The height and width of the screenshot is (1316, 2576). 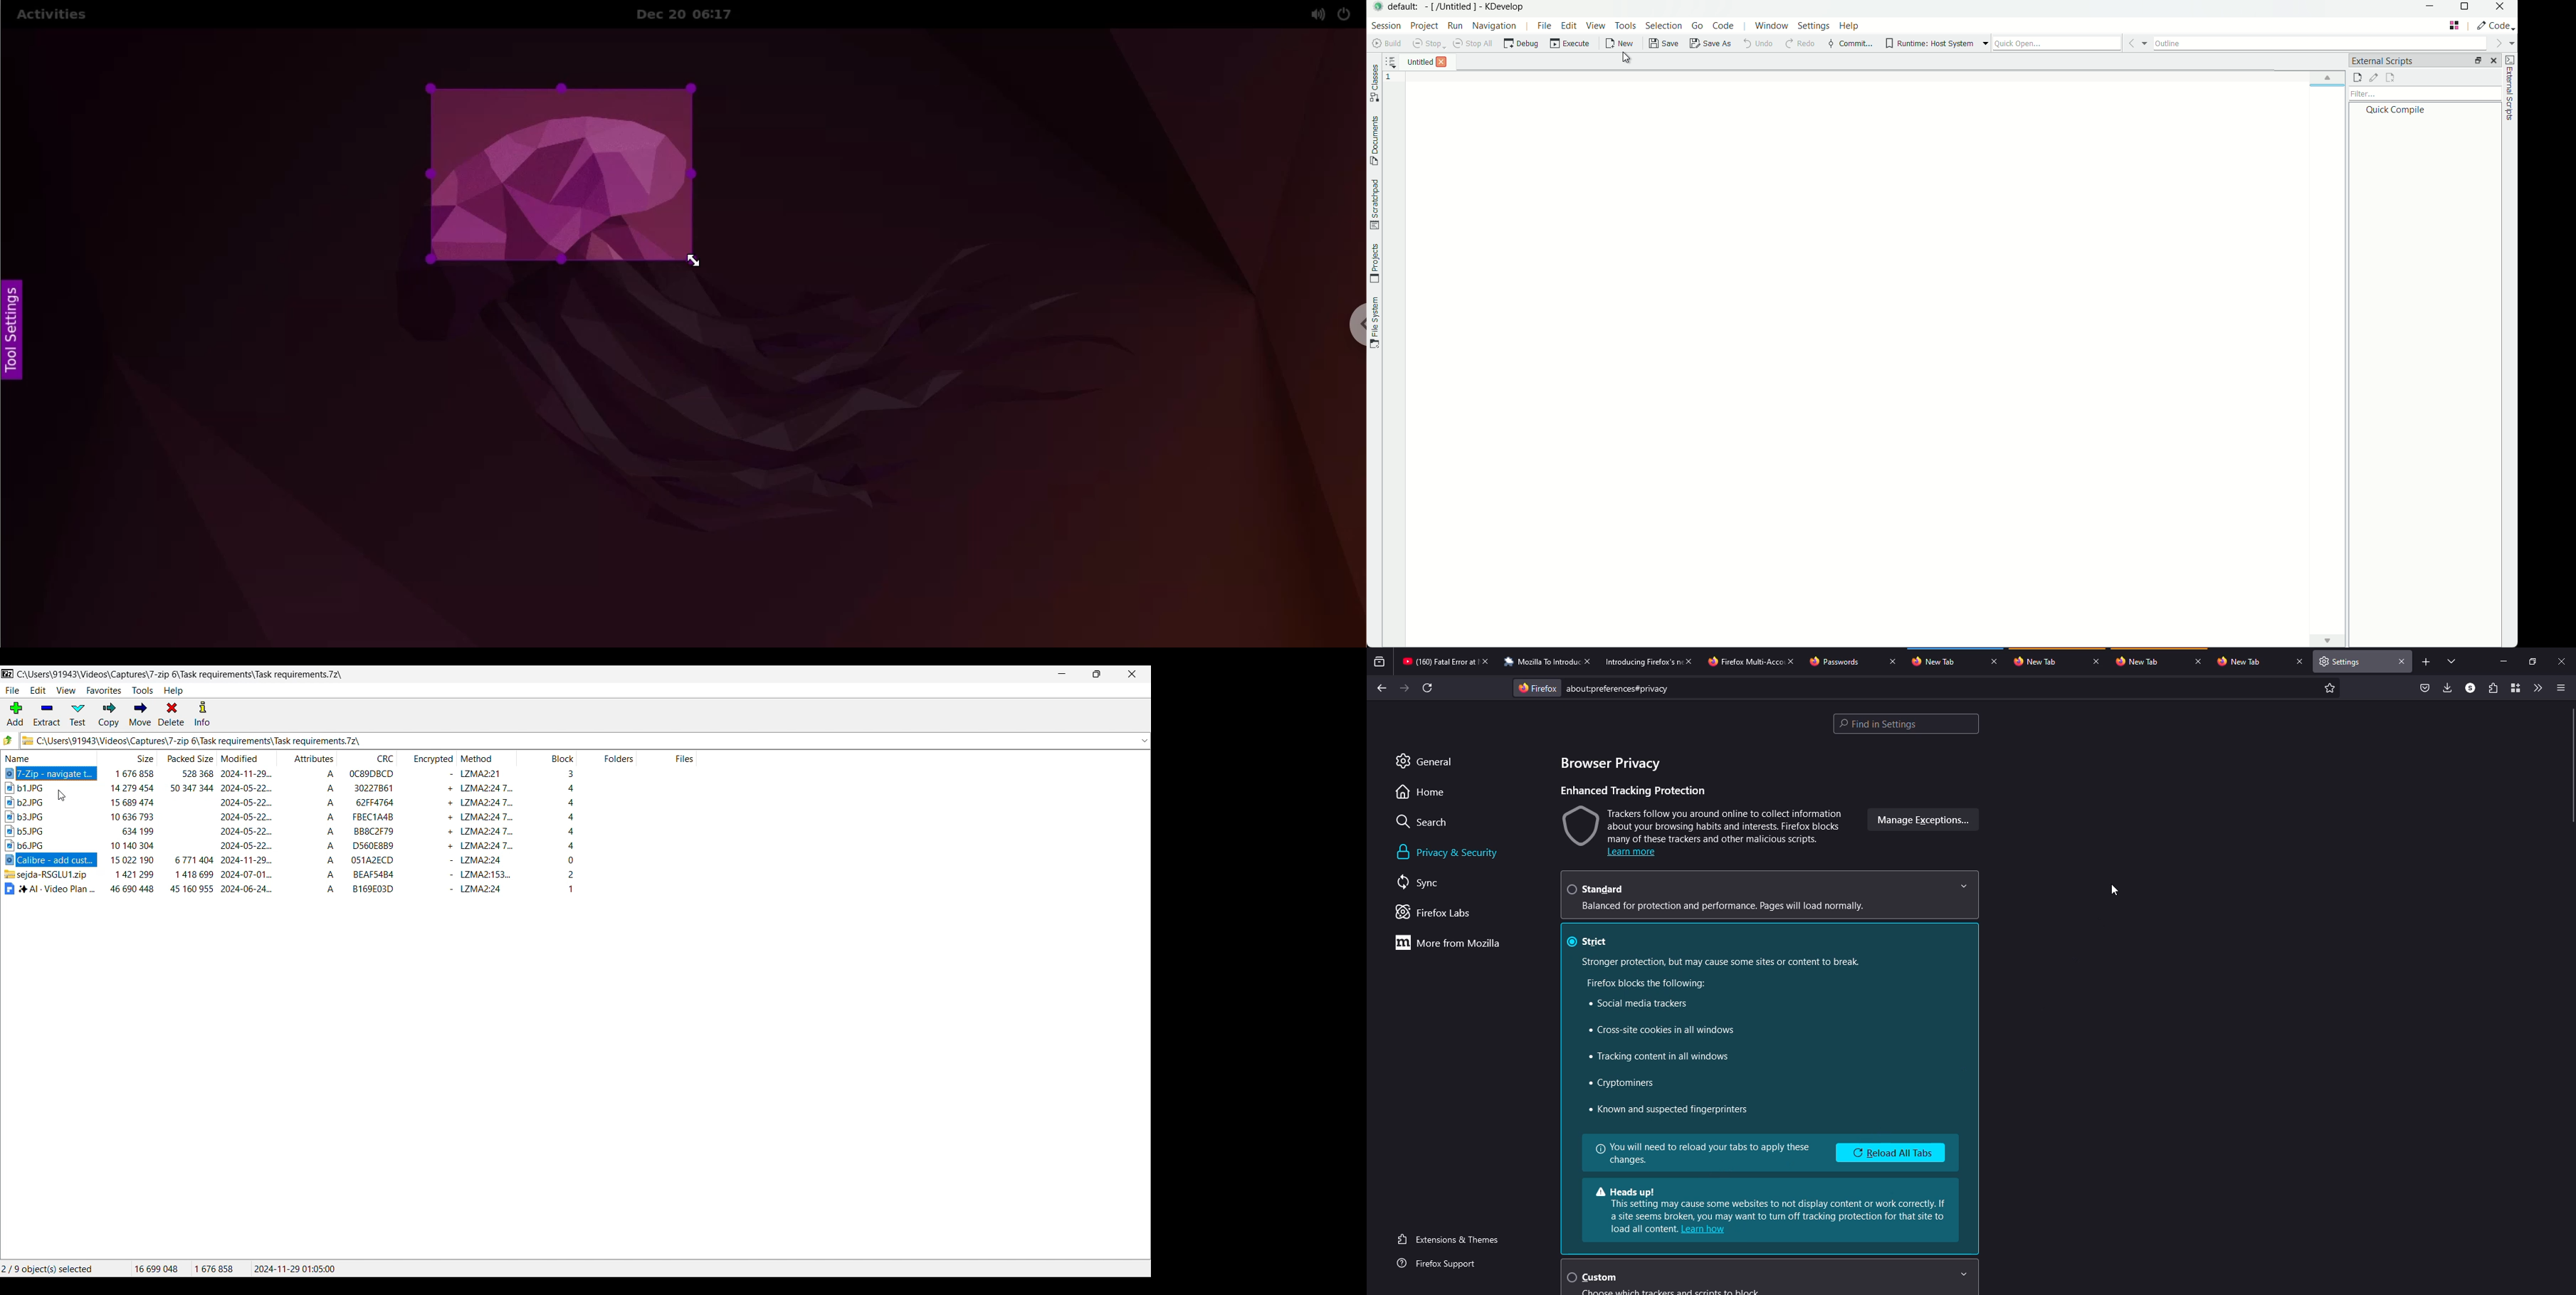 I want to click on balanced for protection and performance., so click(x=1726, y=906).